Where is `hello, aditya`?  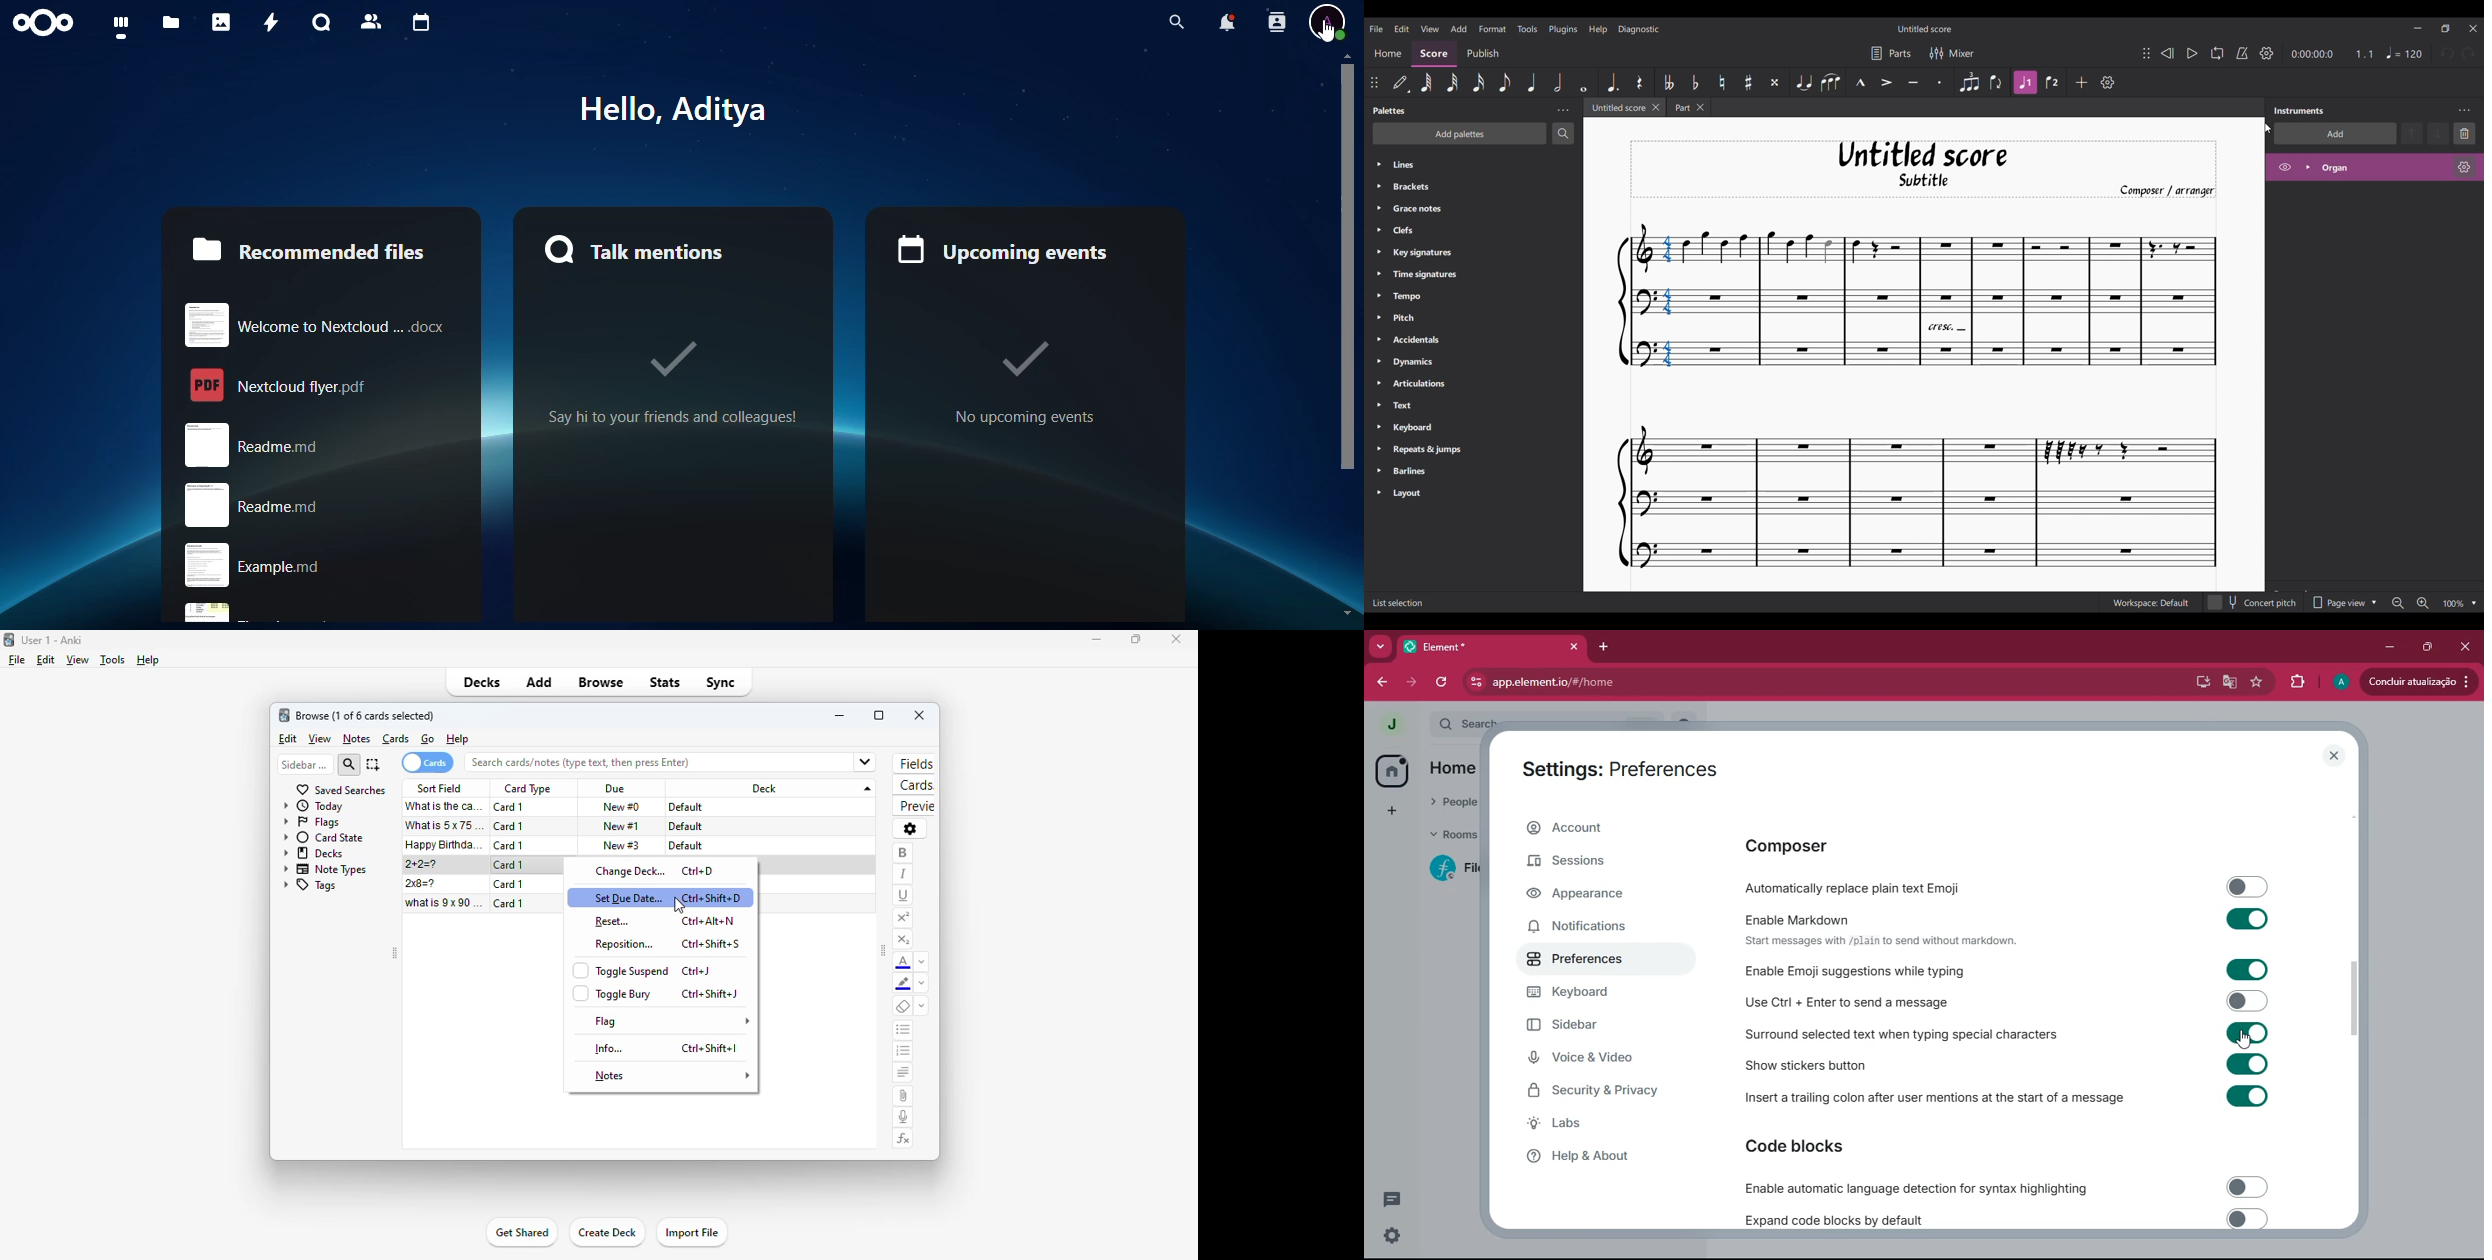 hello, aditya is located at coordinates (692, 108).